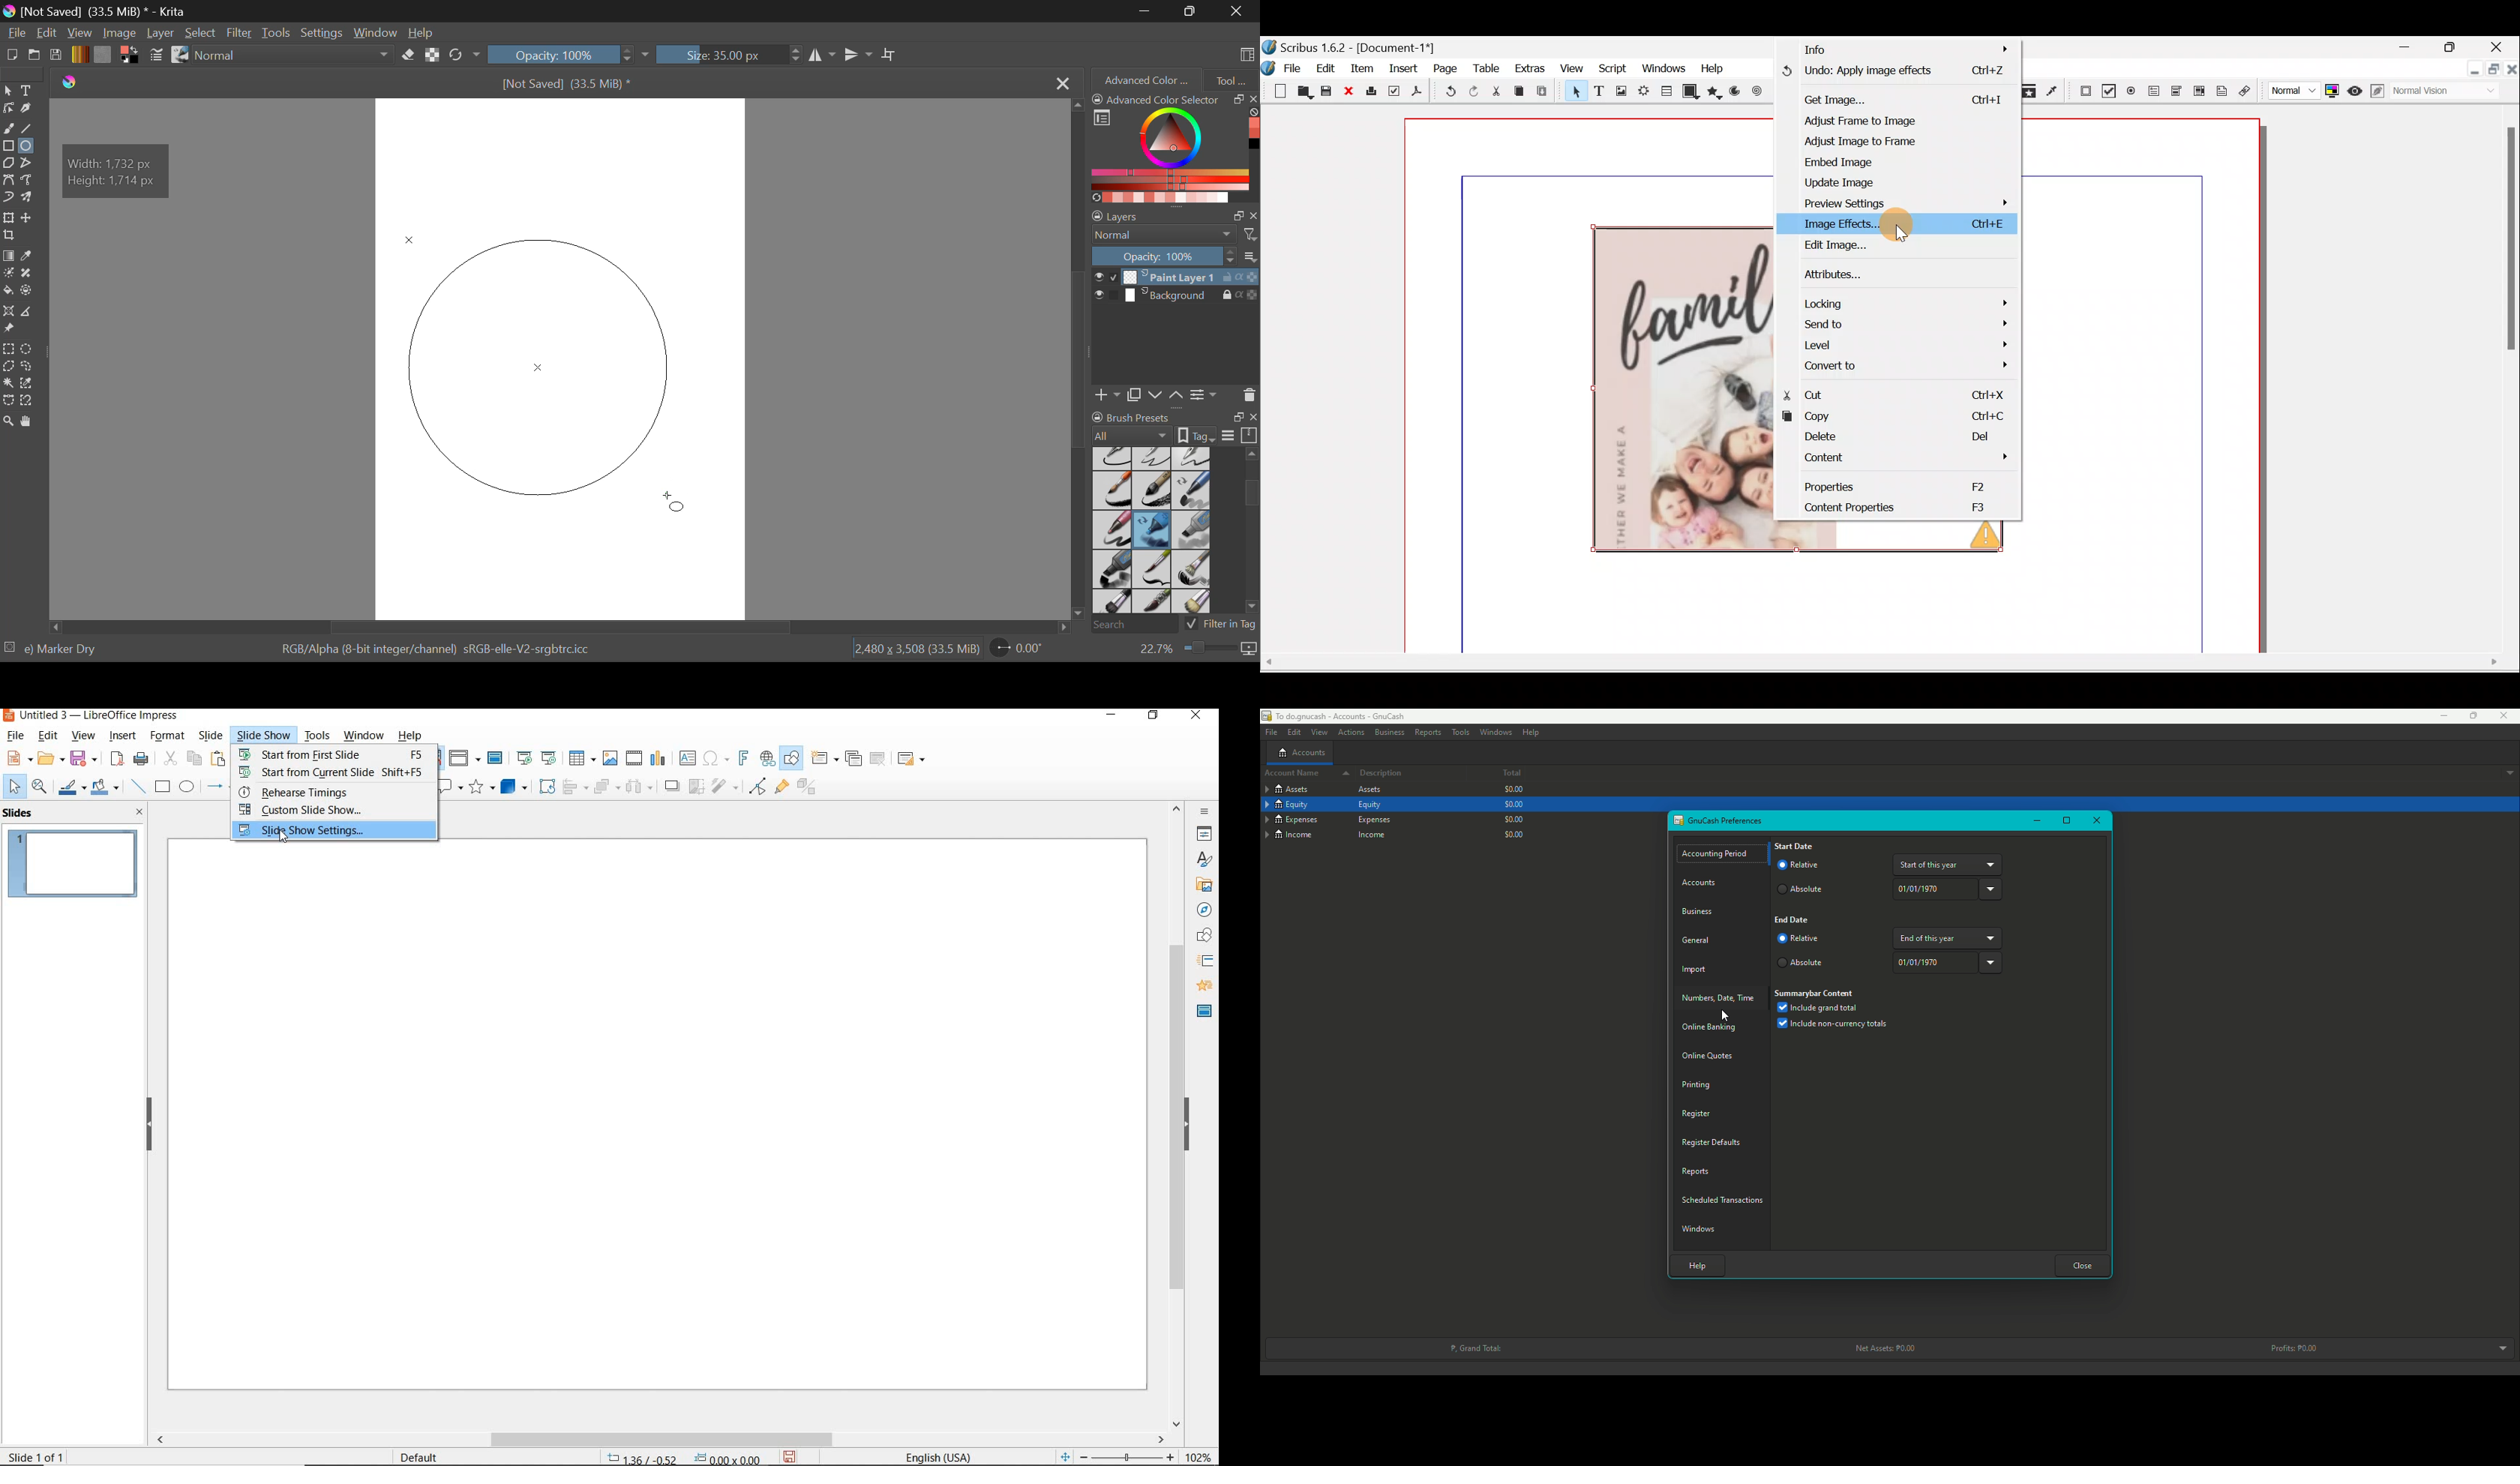 This screenshot has height=1484, width=2520. What do you see at coordinates (920, 650) in the screenshot?
I see `Page Dimensions` at bounding box center [920, 650].